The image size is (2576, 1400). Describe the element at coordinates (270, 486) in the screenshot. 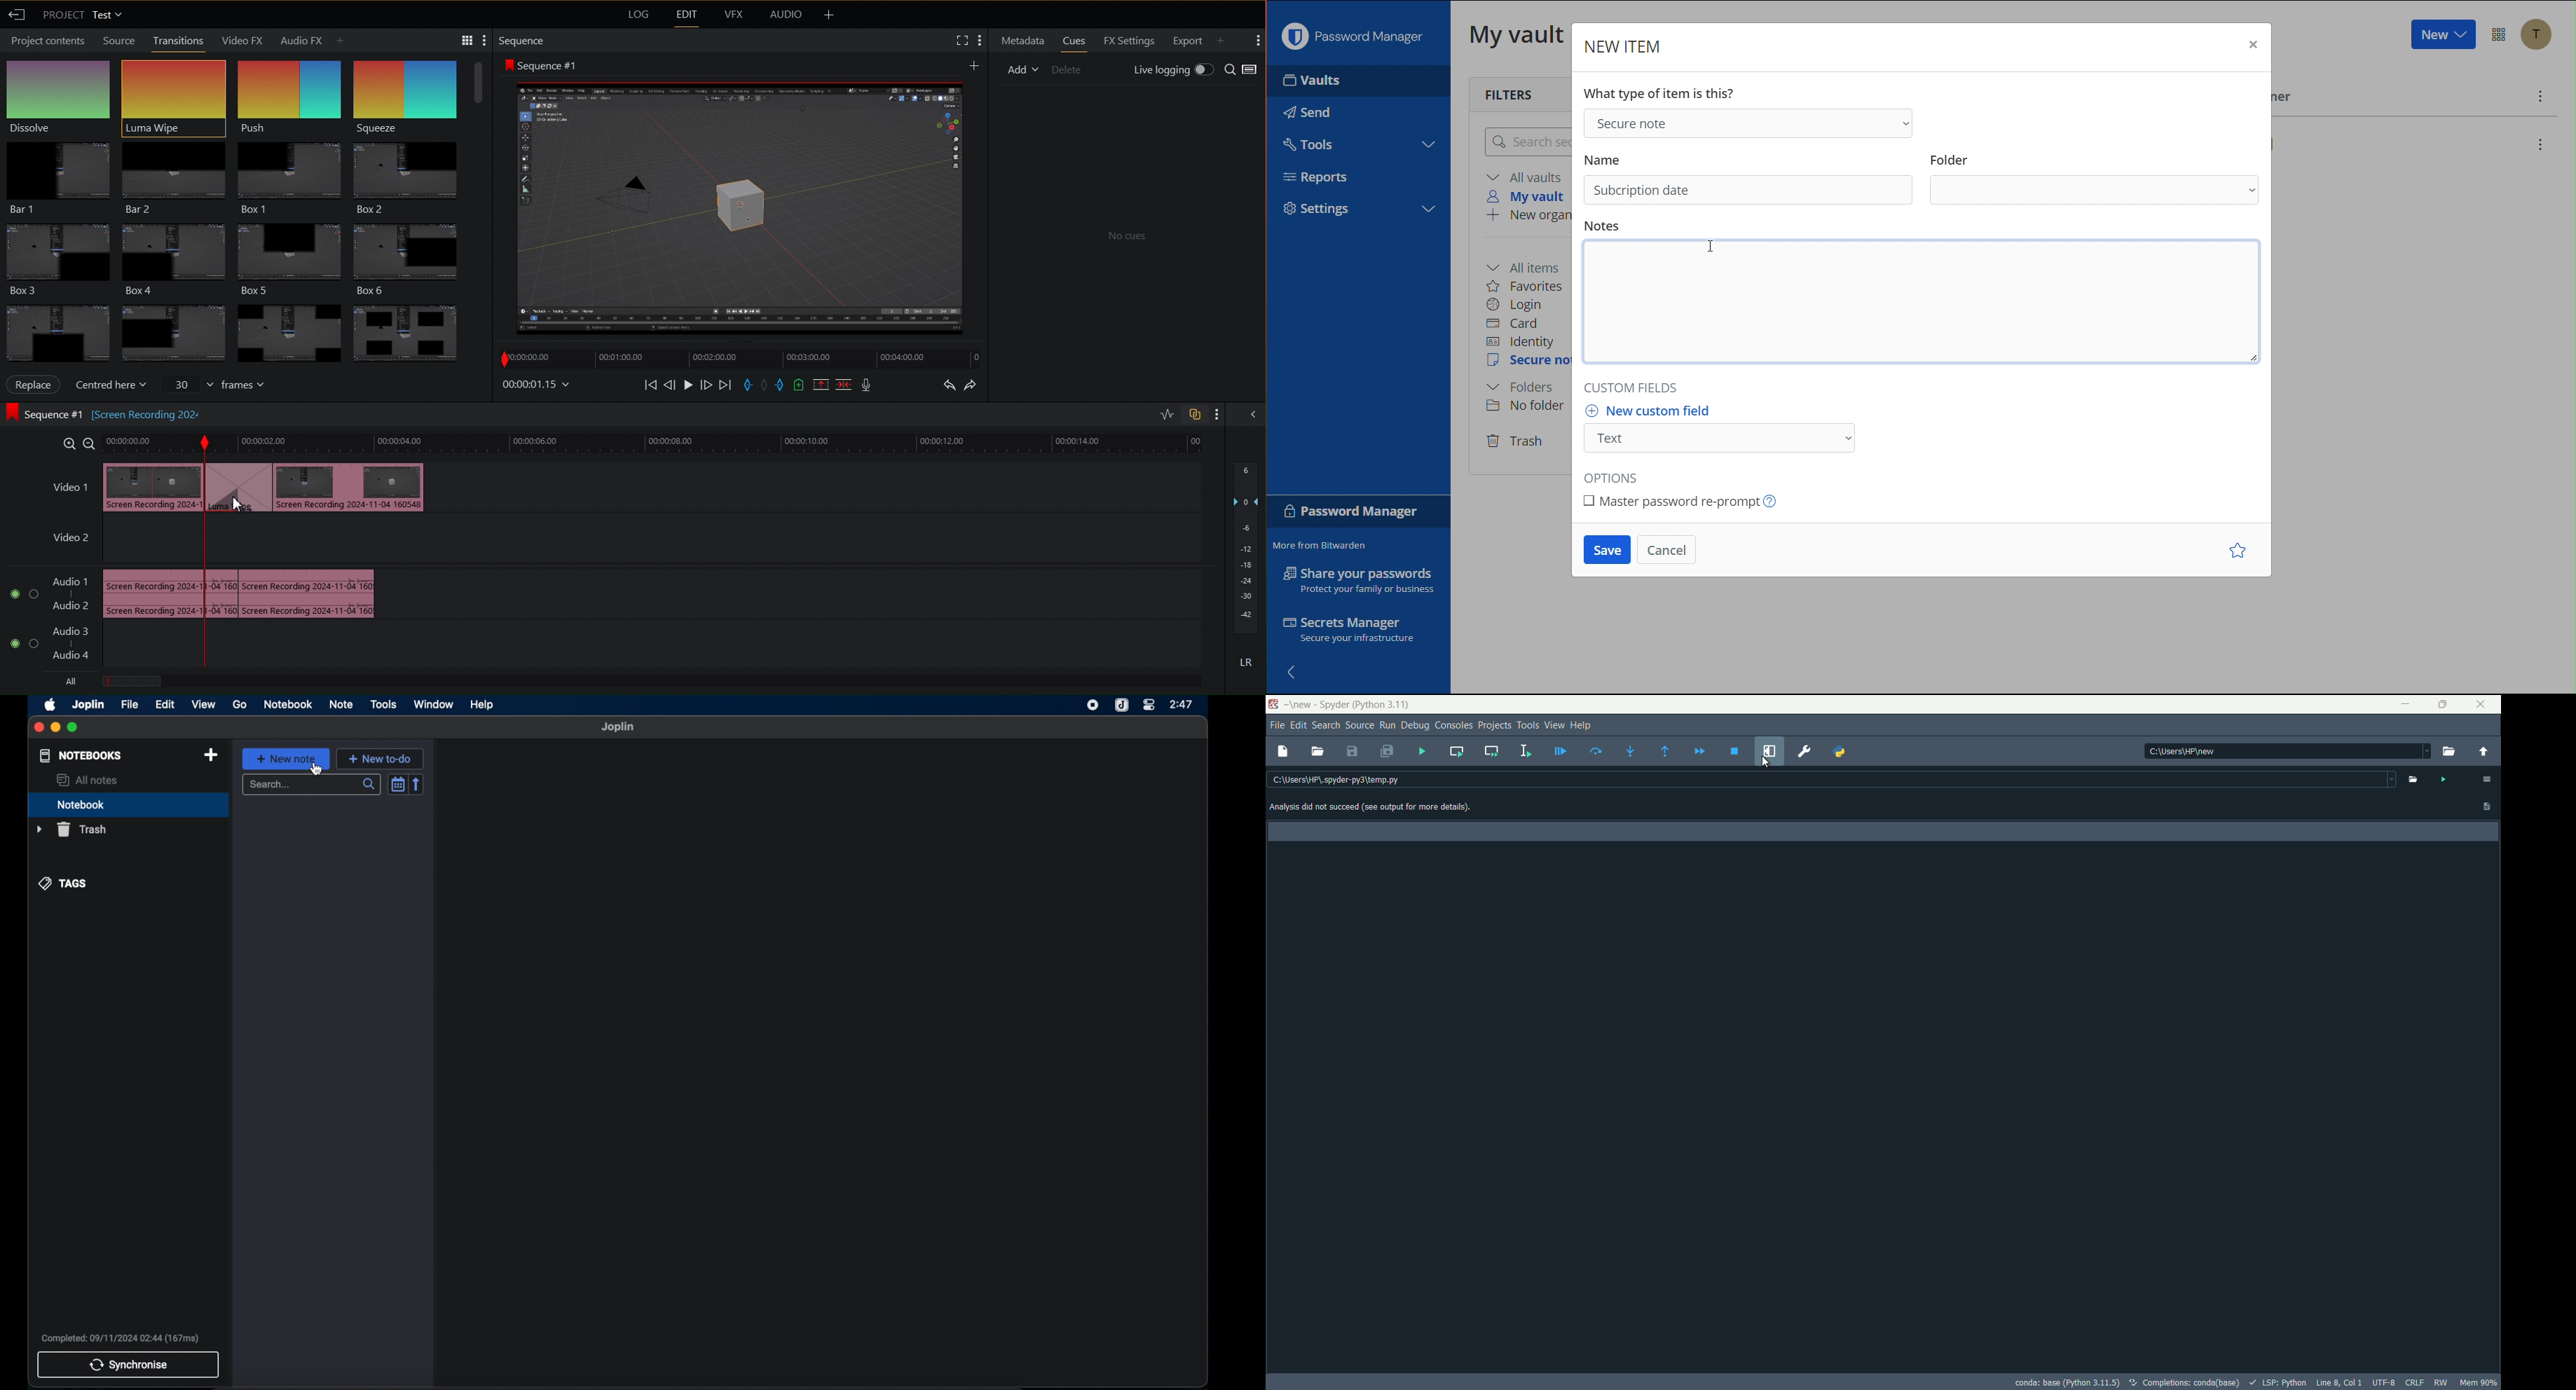

I see `Transition Added` at that location.